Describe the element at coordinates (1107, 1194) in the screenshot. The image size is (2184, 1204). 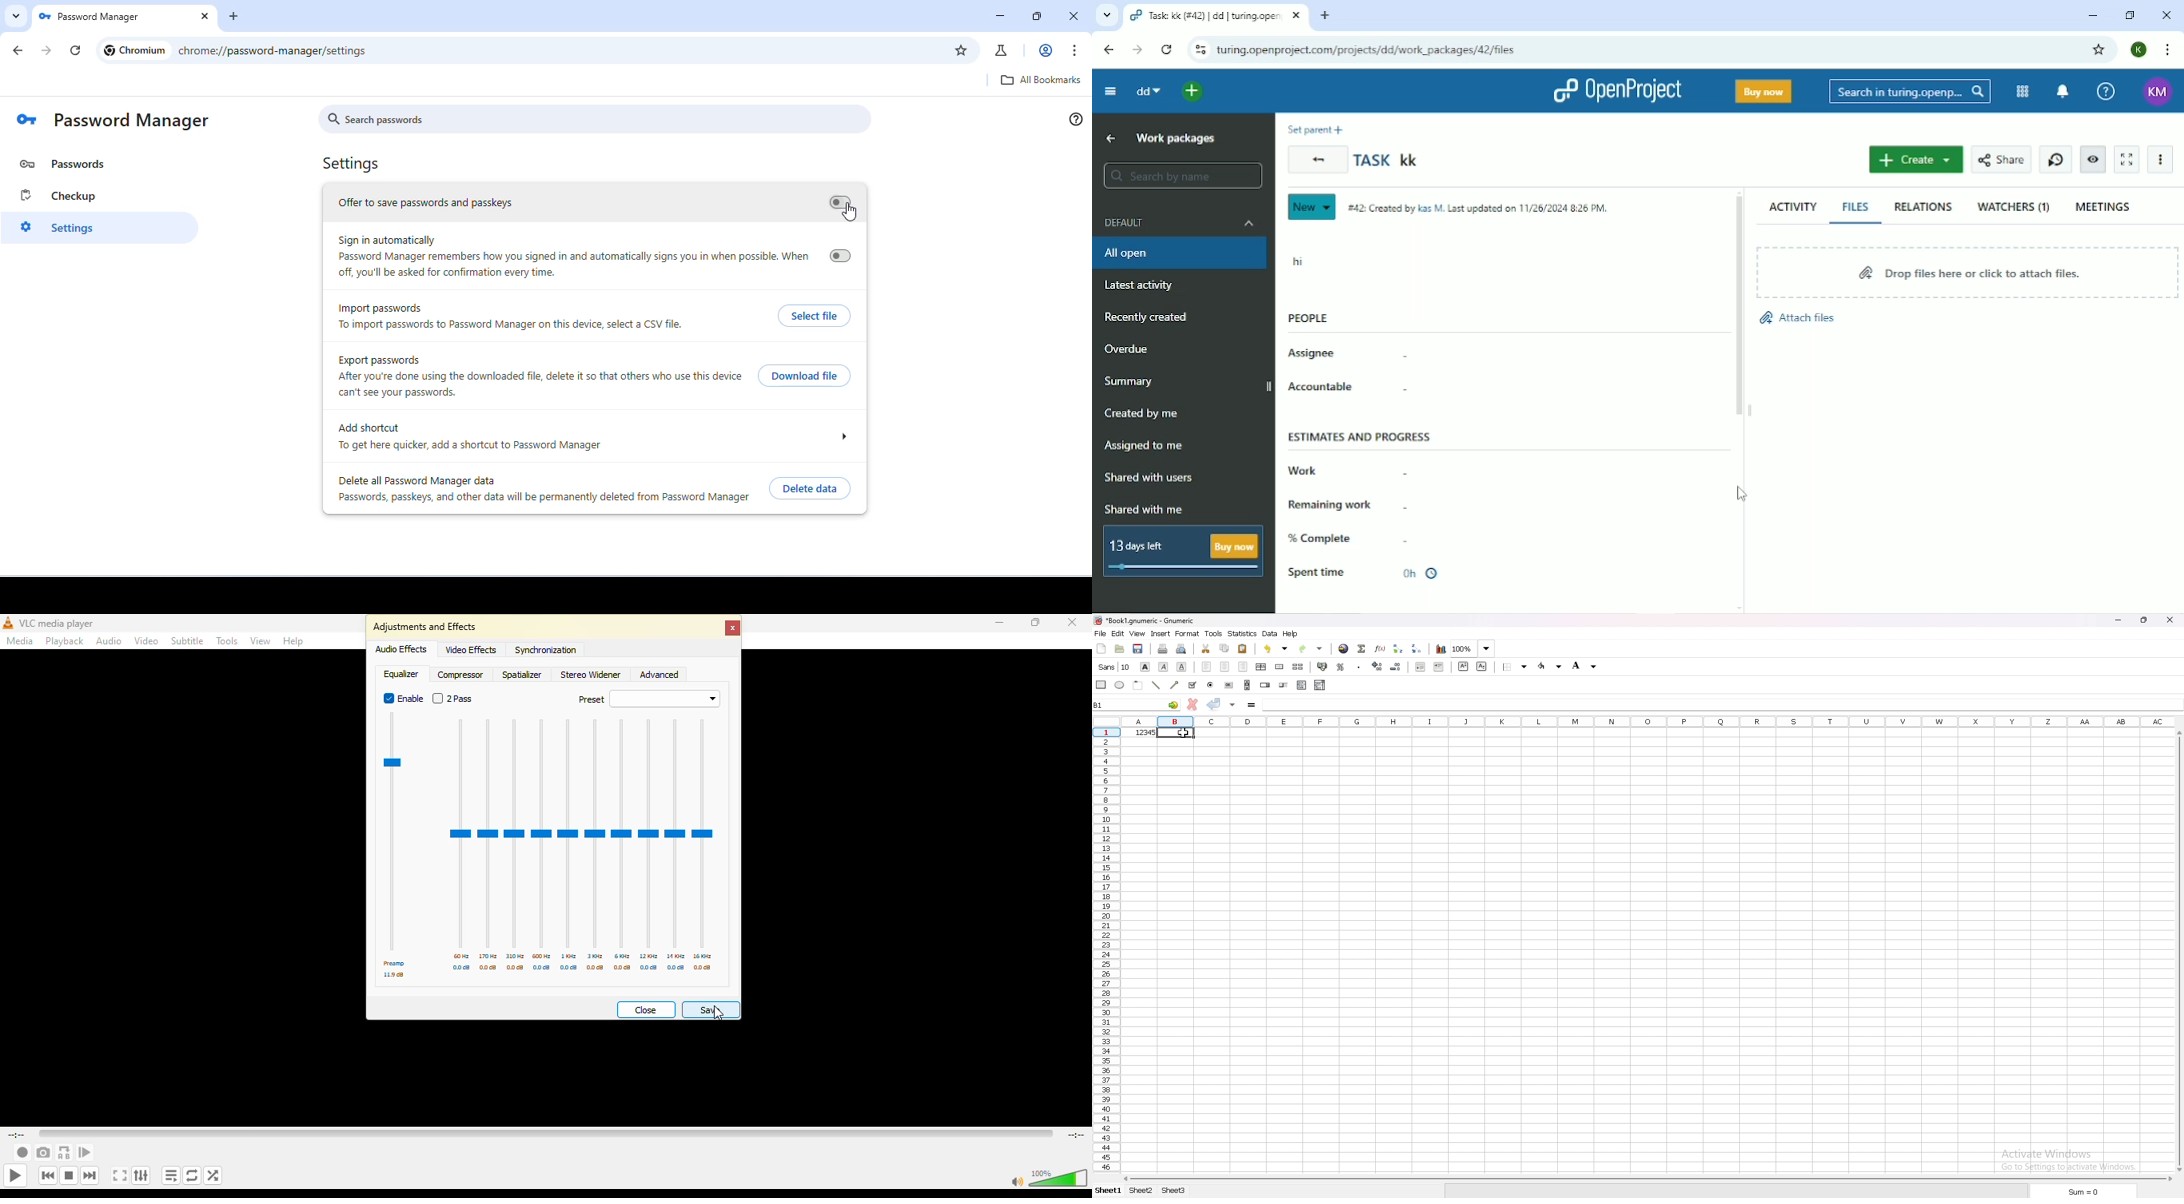
I see `sheet1` at that location.